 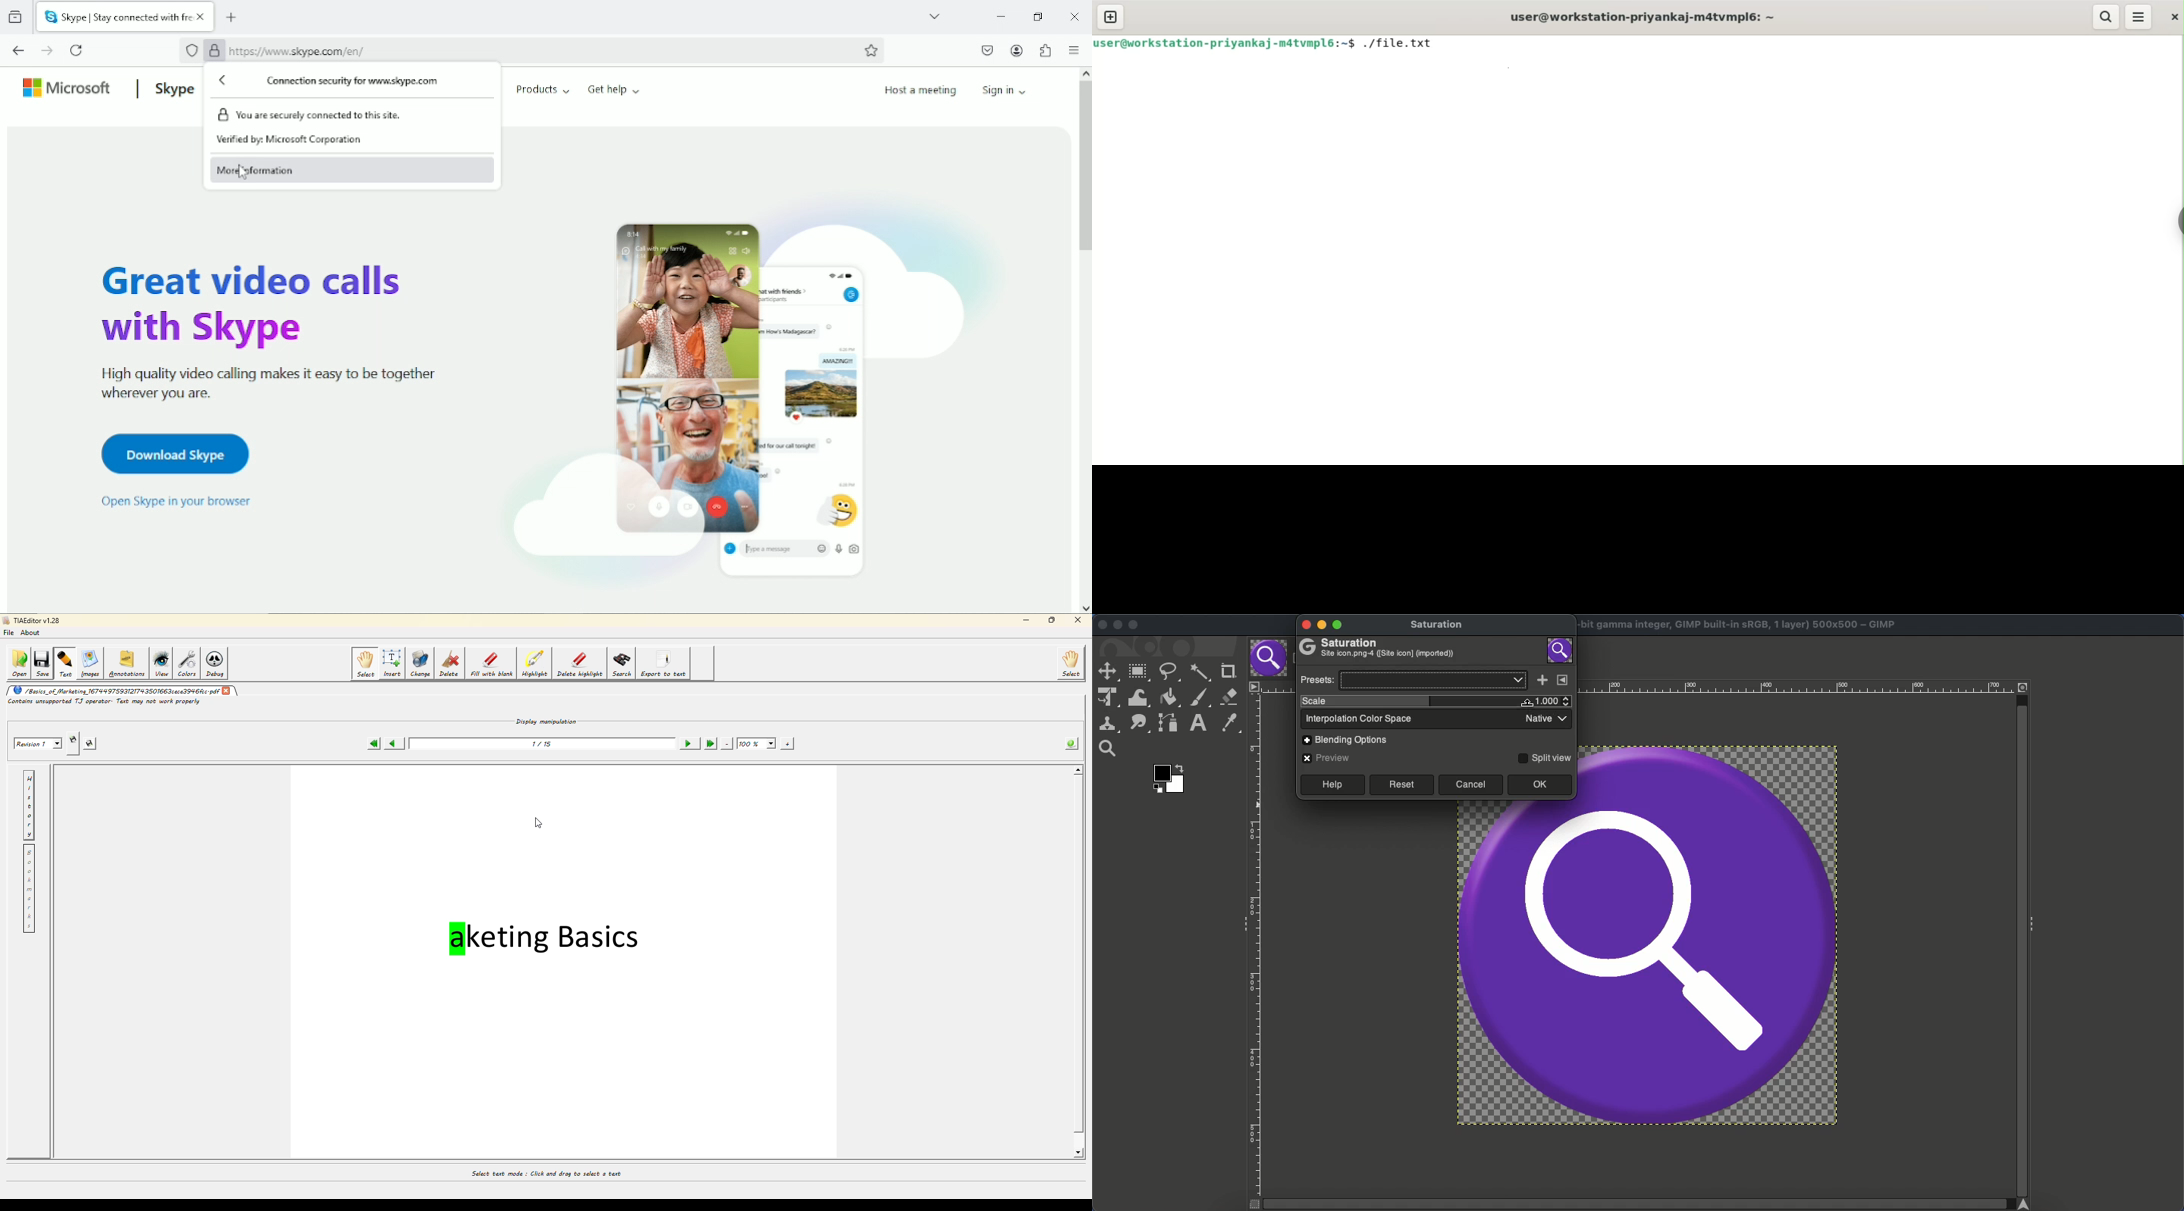 What do you see at coordinates (172, 453) in the screenshot?
I see `Download Skype` at bounding box center [172, 453].